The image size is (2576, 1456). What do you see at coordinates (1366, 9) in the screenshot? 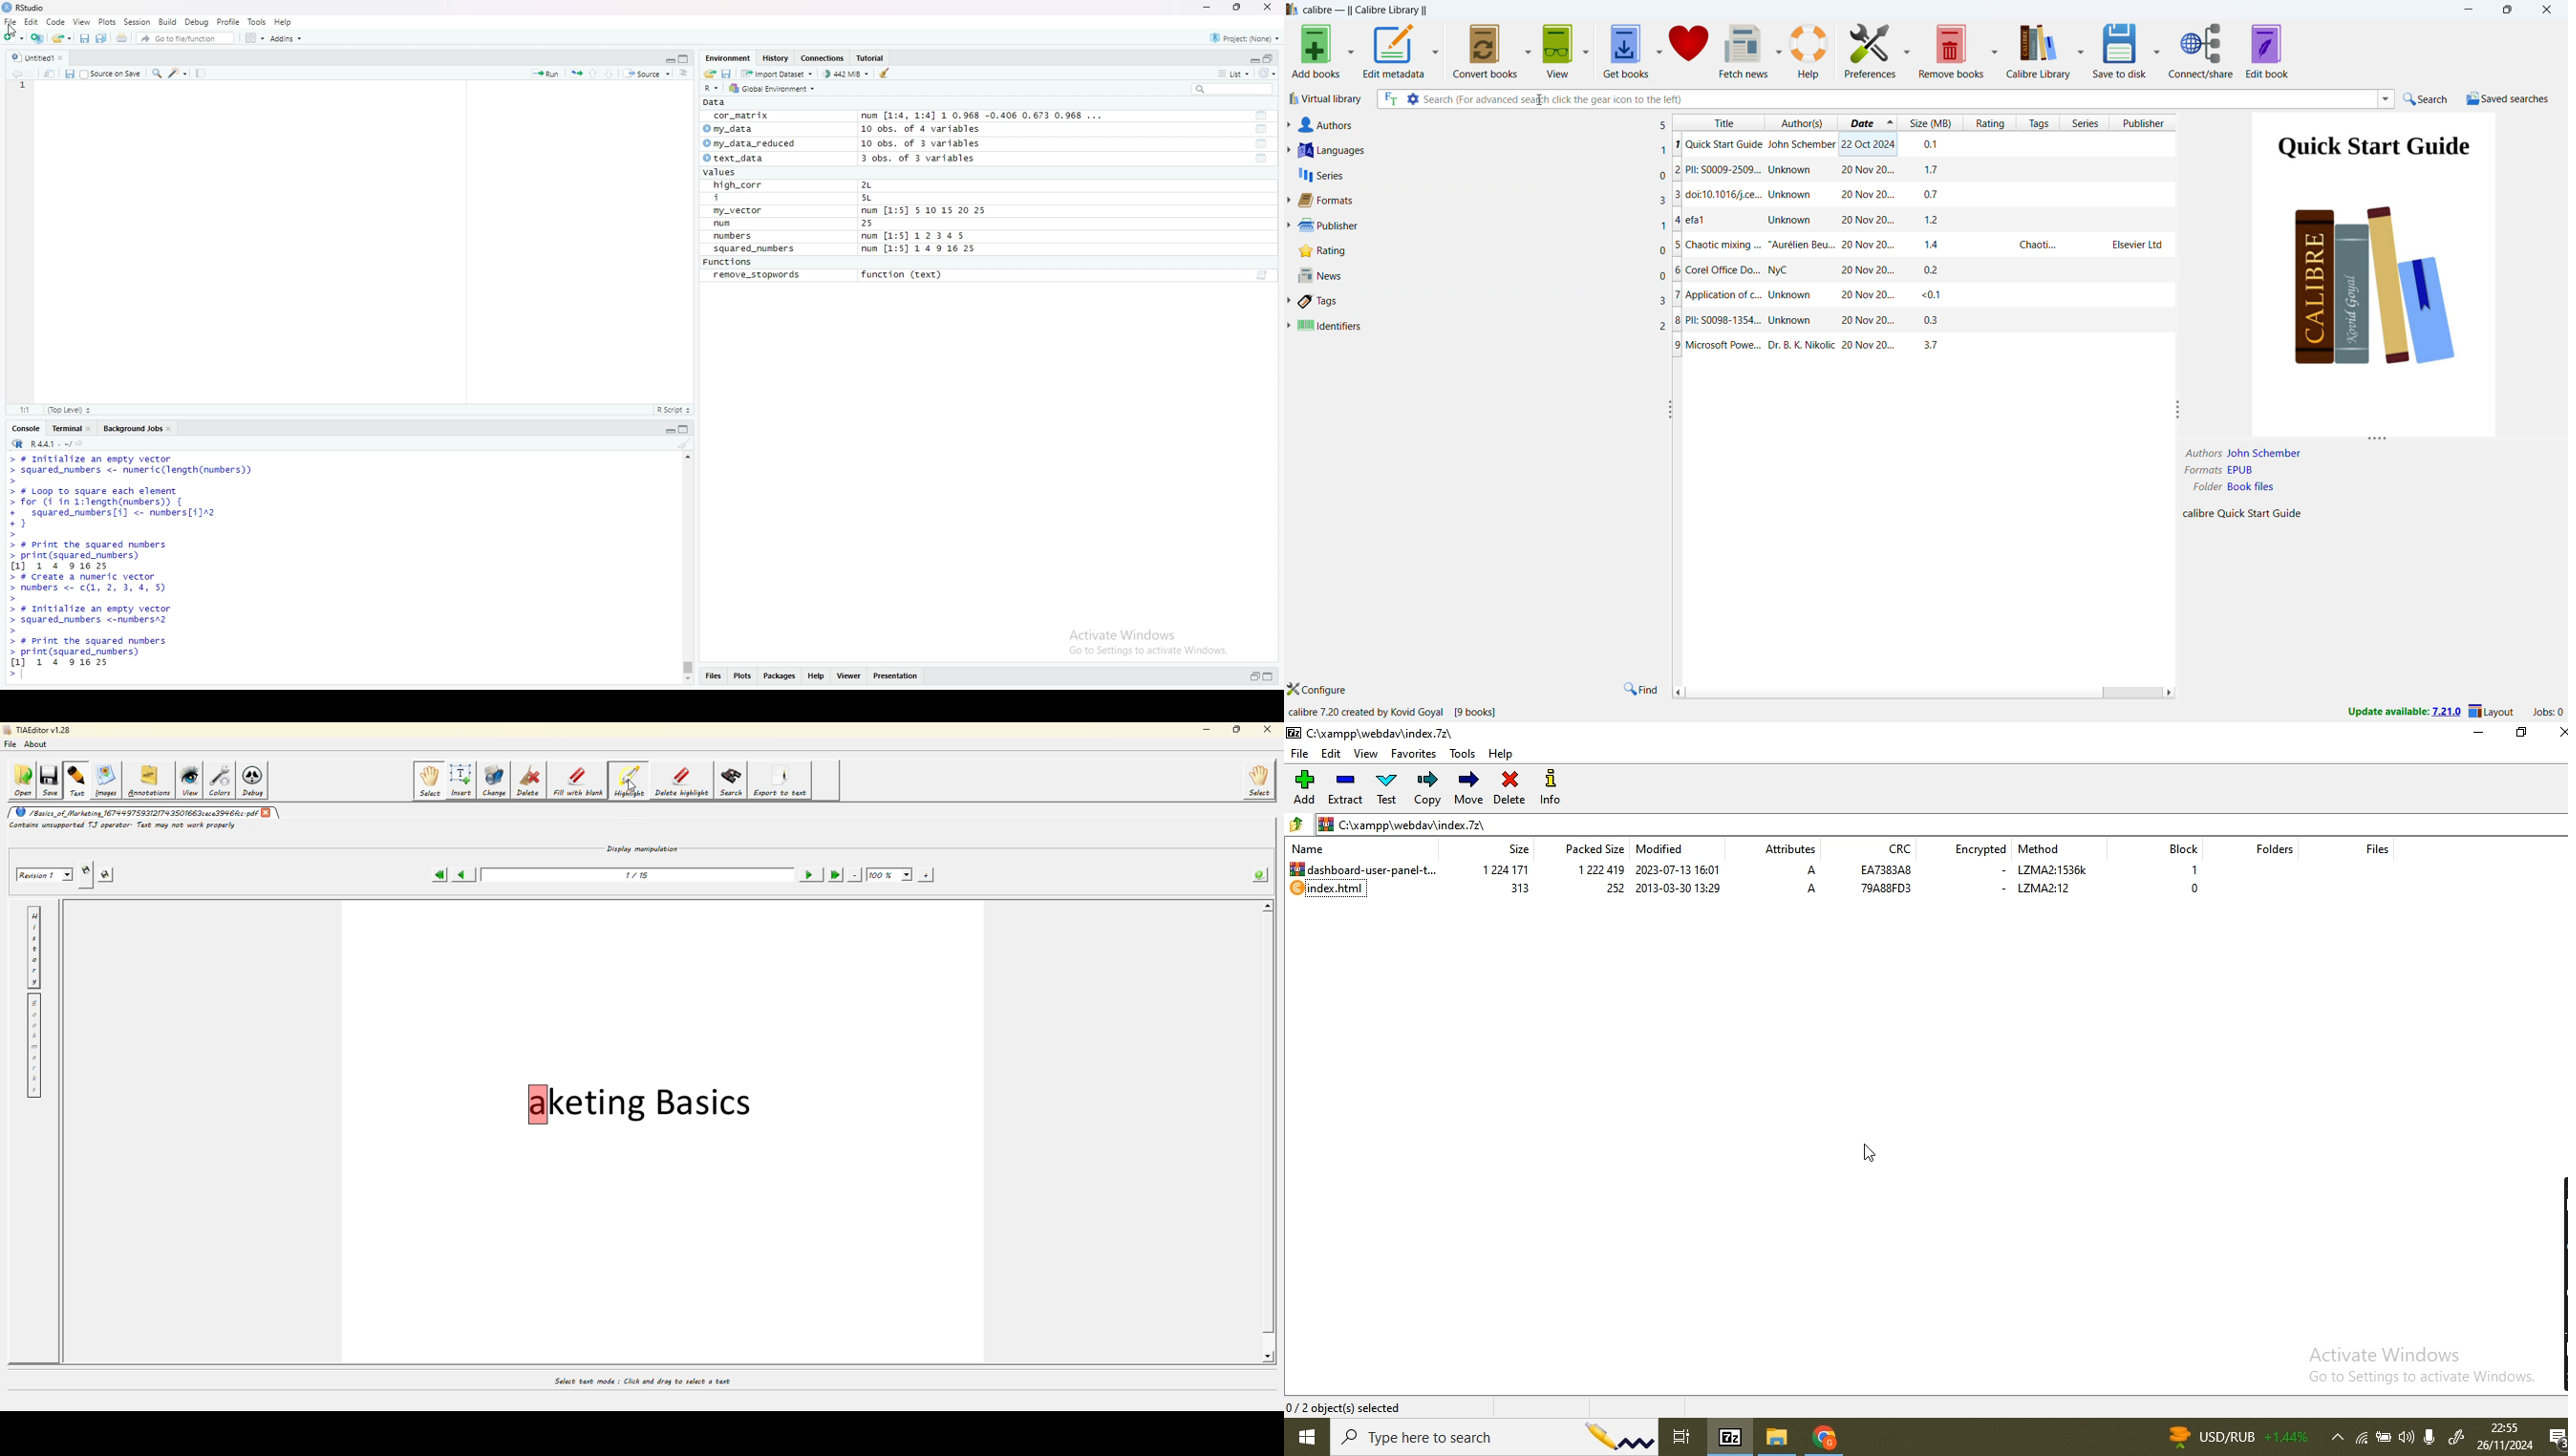
I see `title` at bounding box center [1366, 9].